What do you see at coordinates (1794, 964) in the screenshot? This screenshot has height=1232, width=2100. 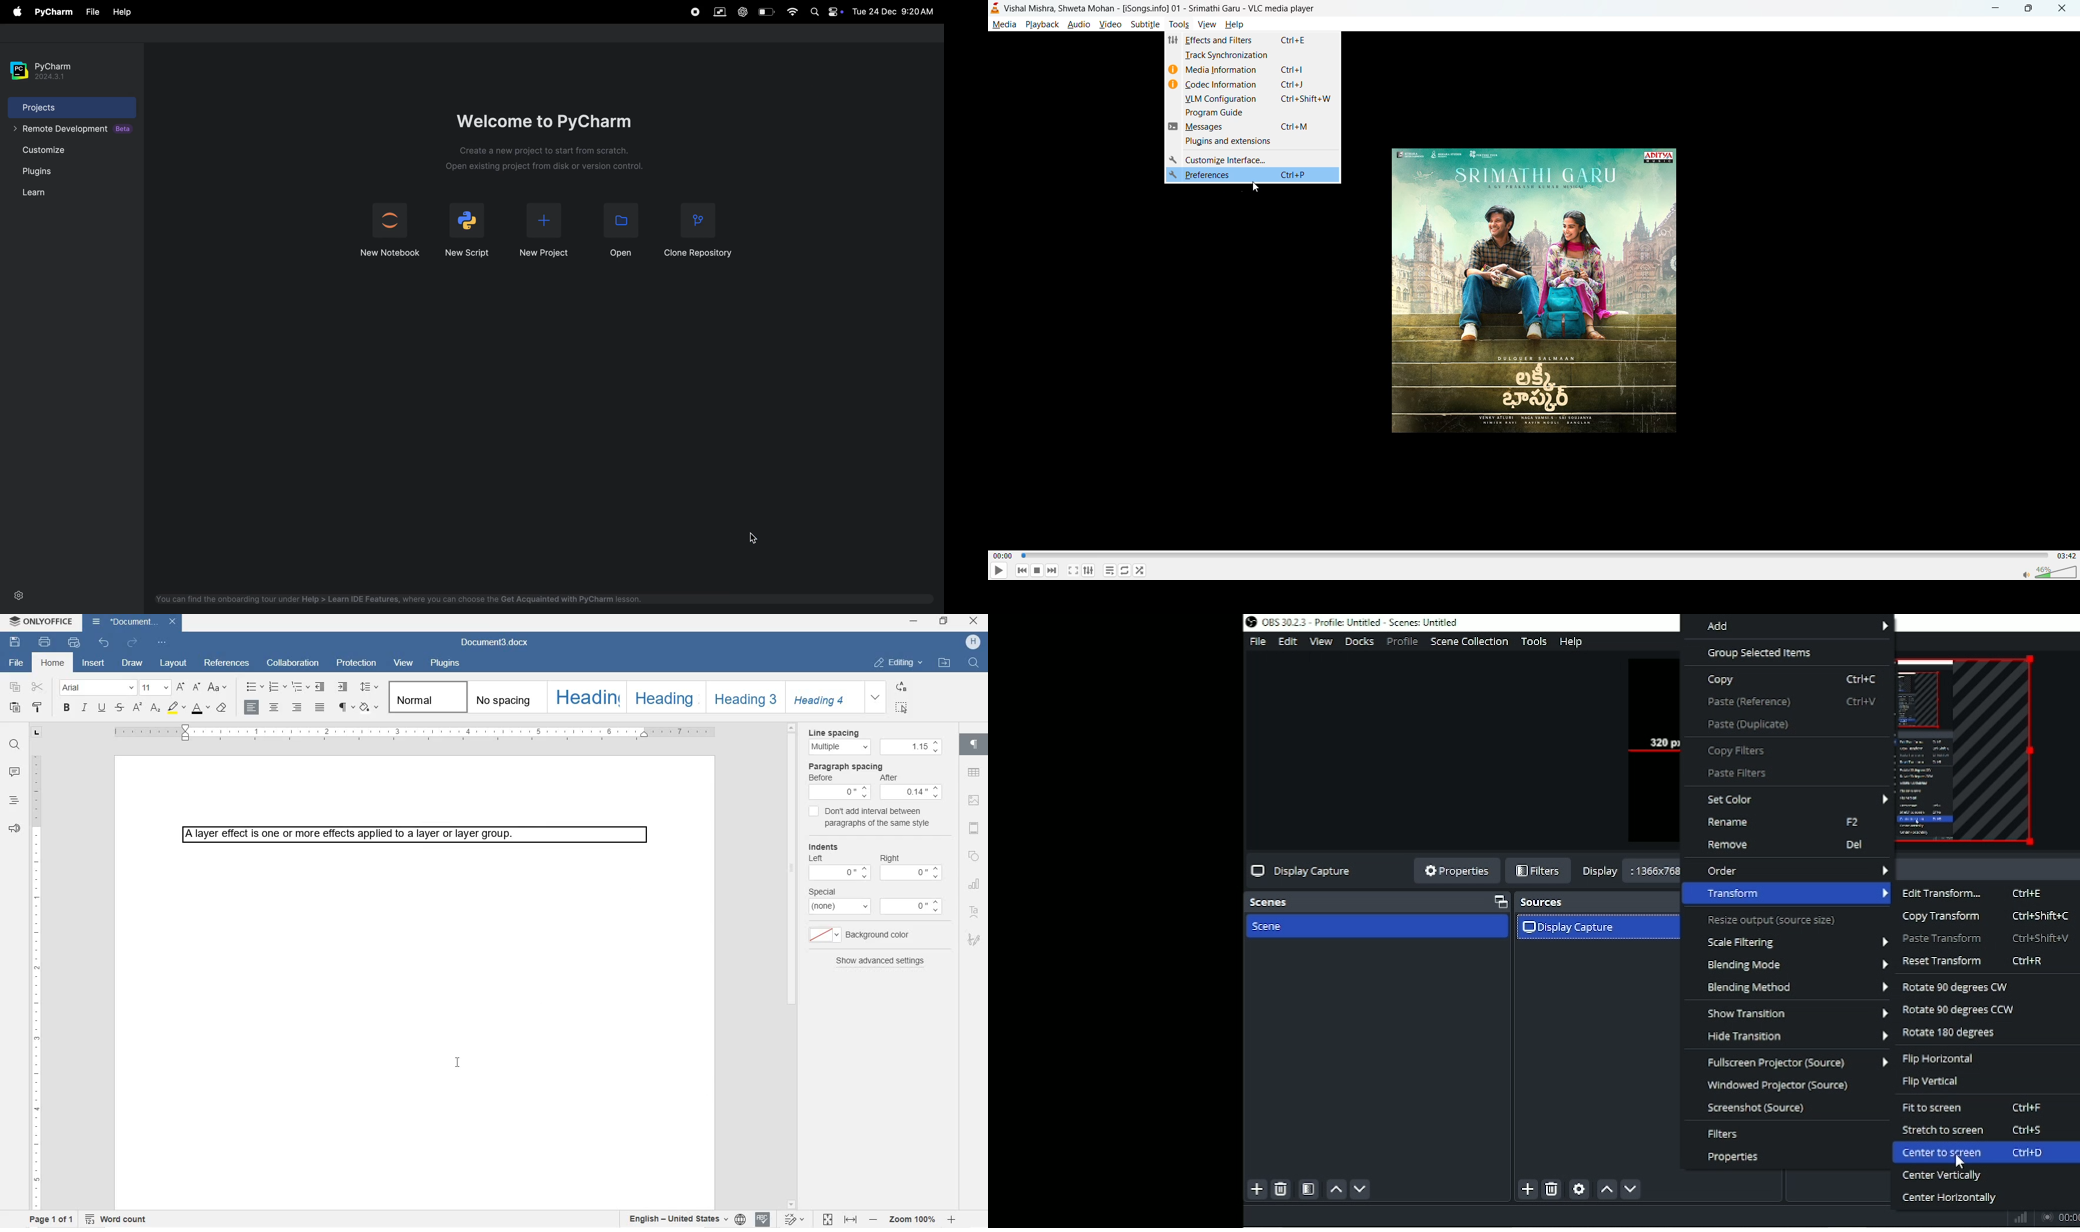 I see `Blending mode` at bounding box center [1794, 964].